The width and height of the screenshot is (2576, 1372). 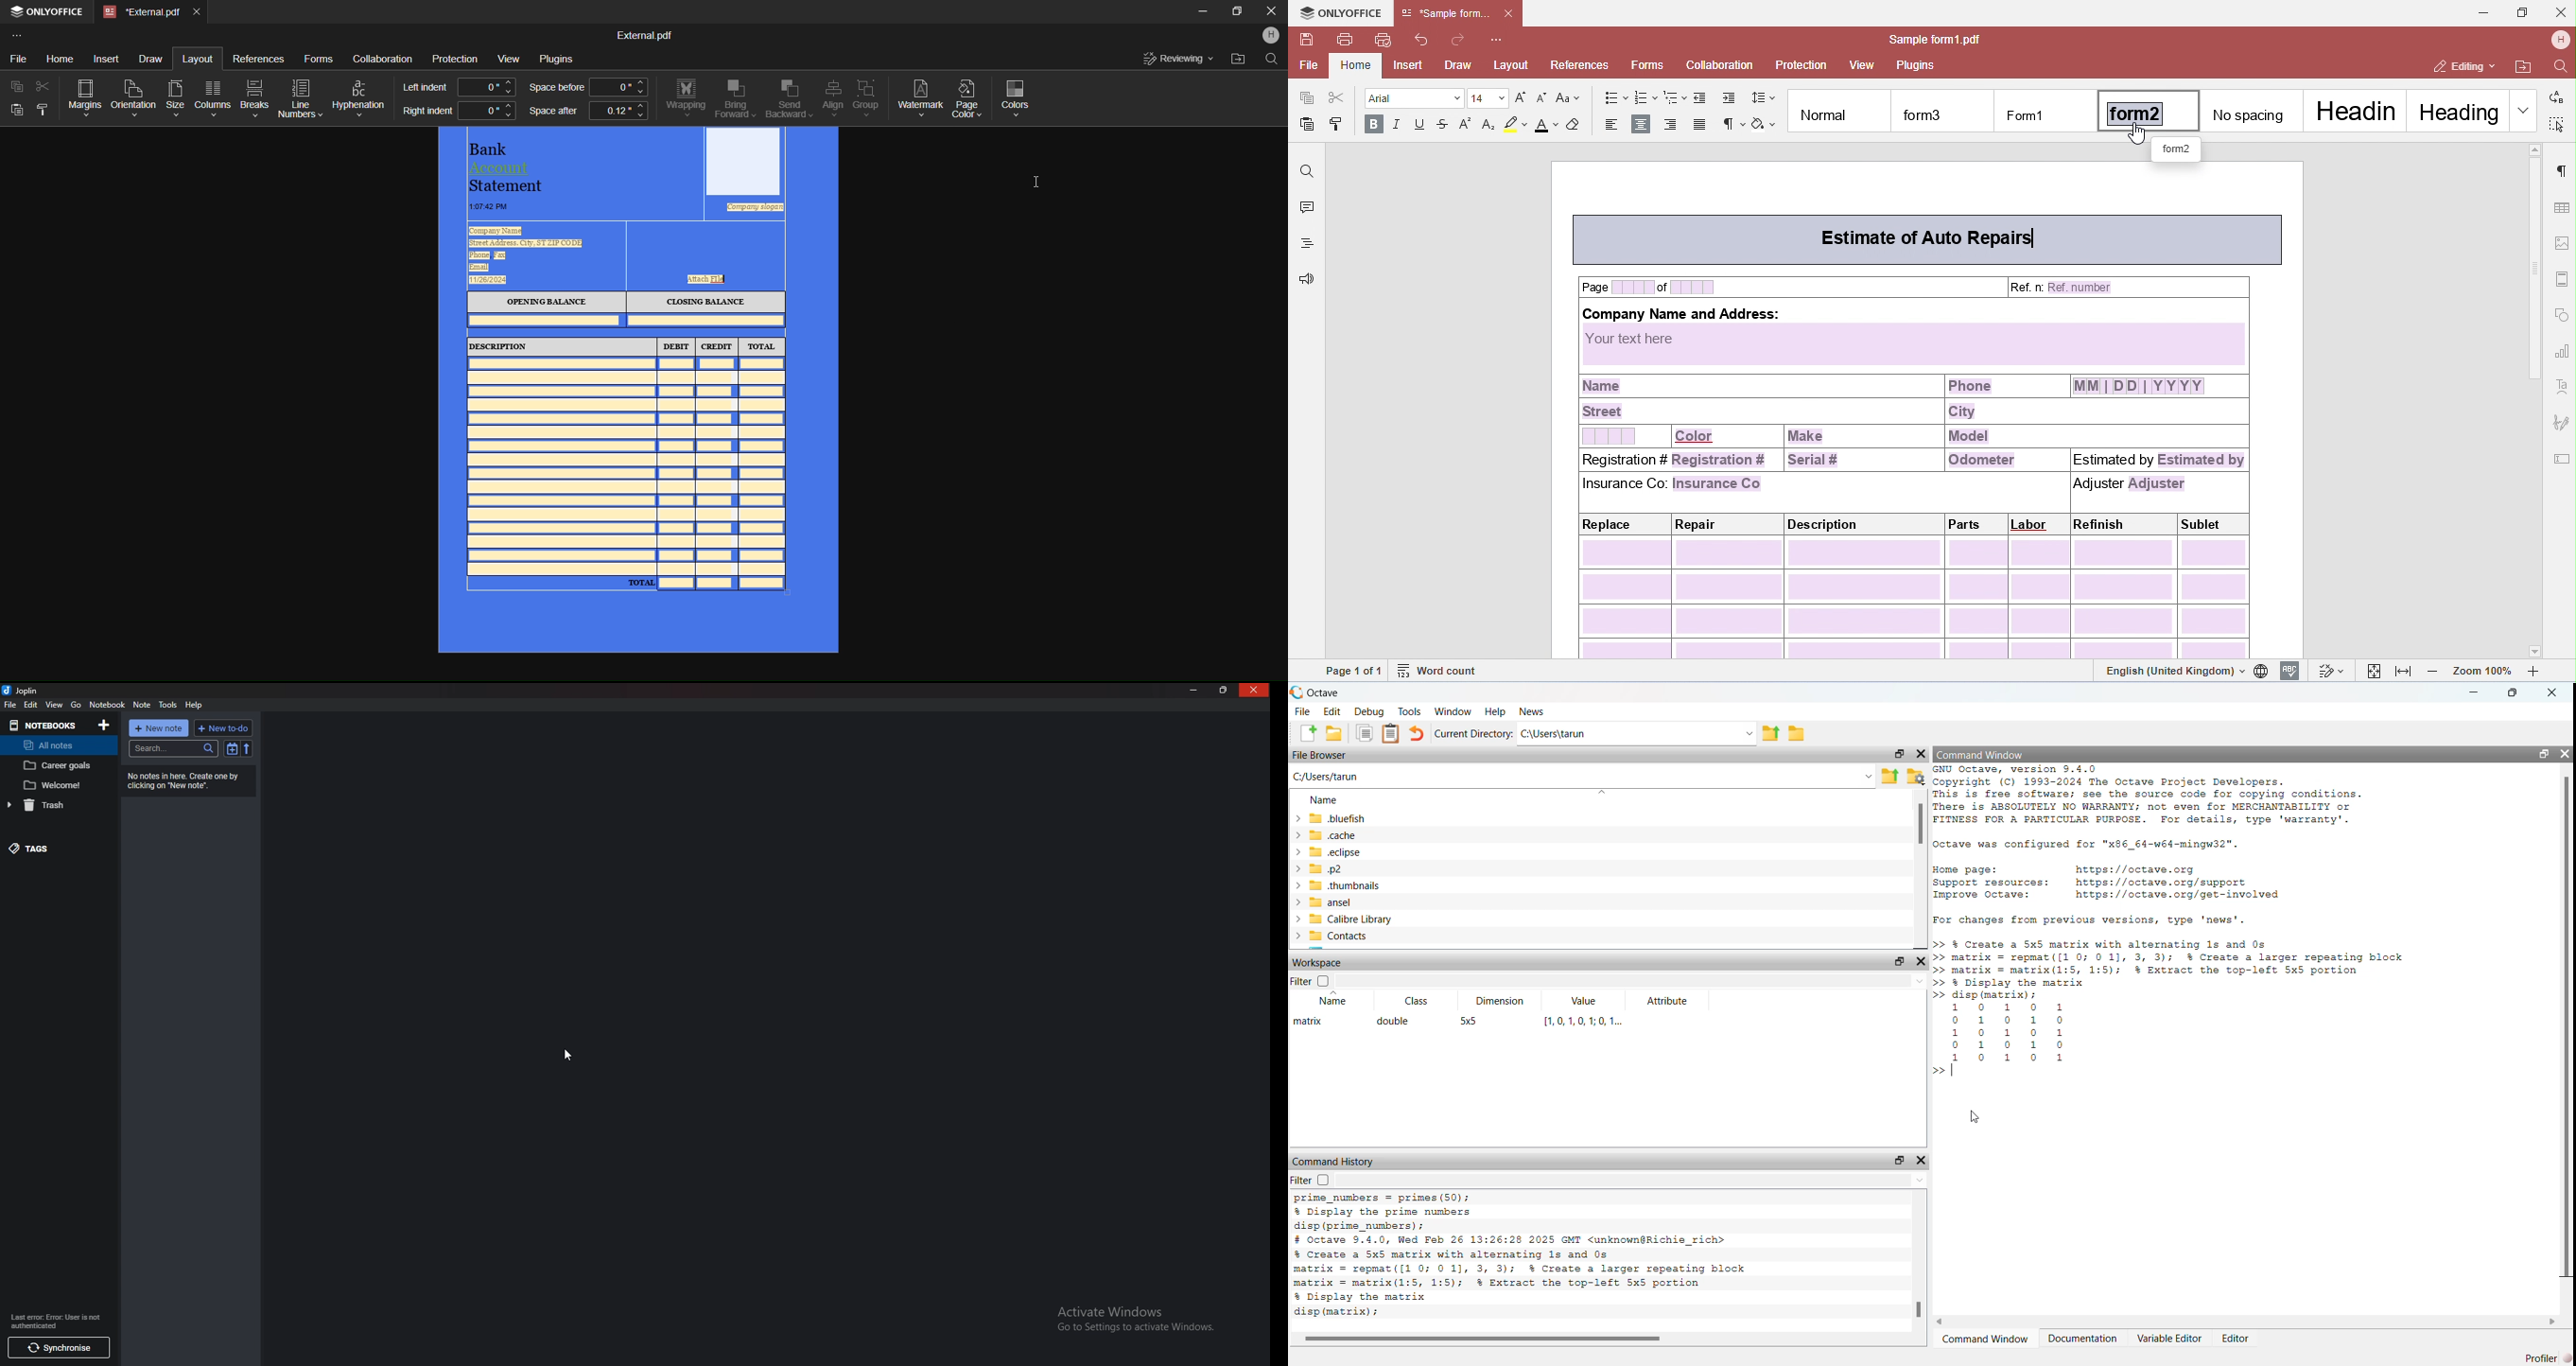 I want to click on Customize Toolbar, so click(x=17, y=36).